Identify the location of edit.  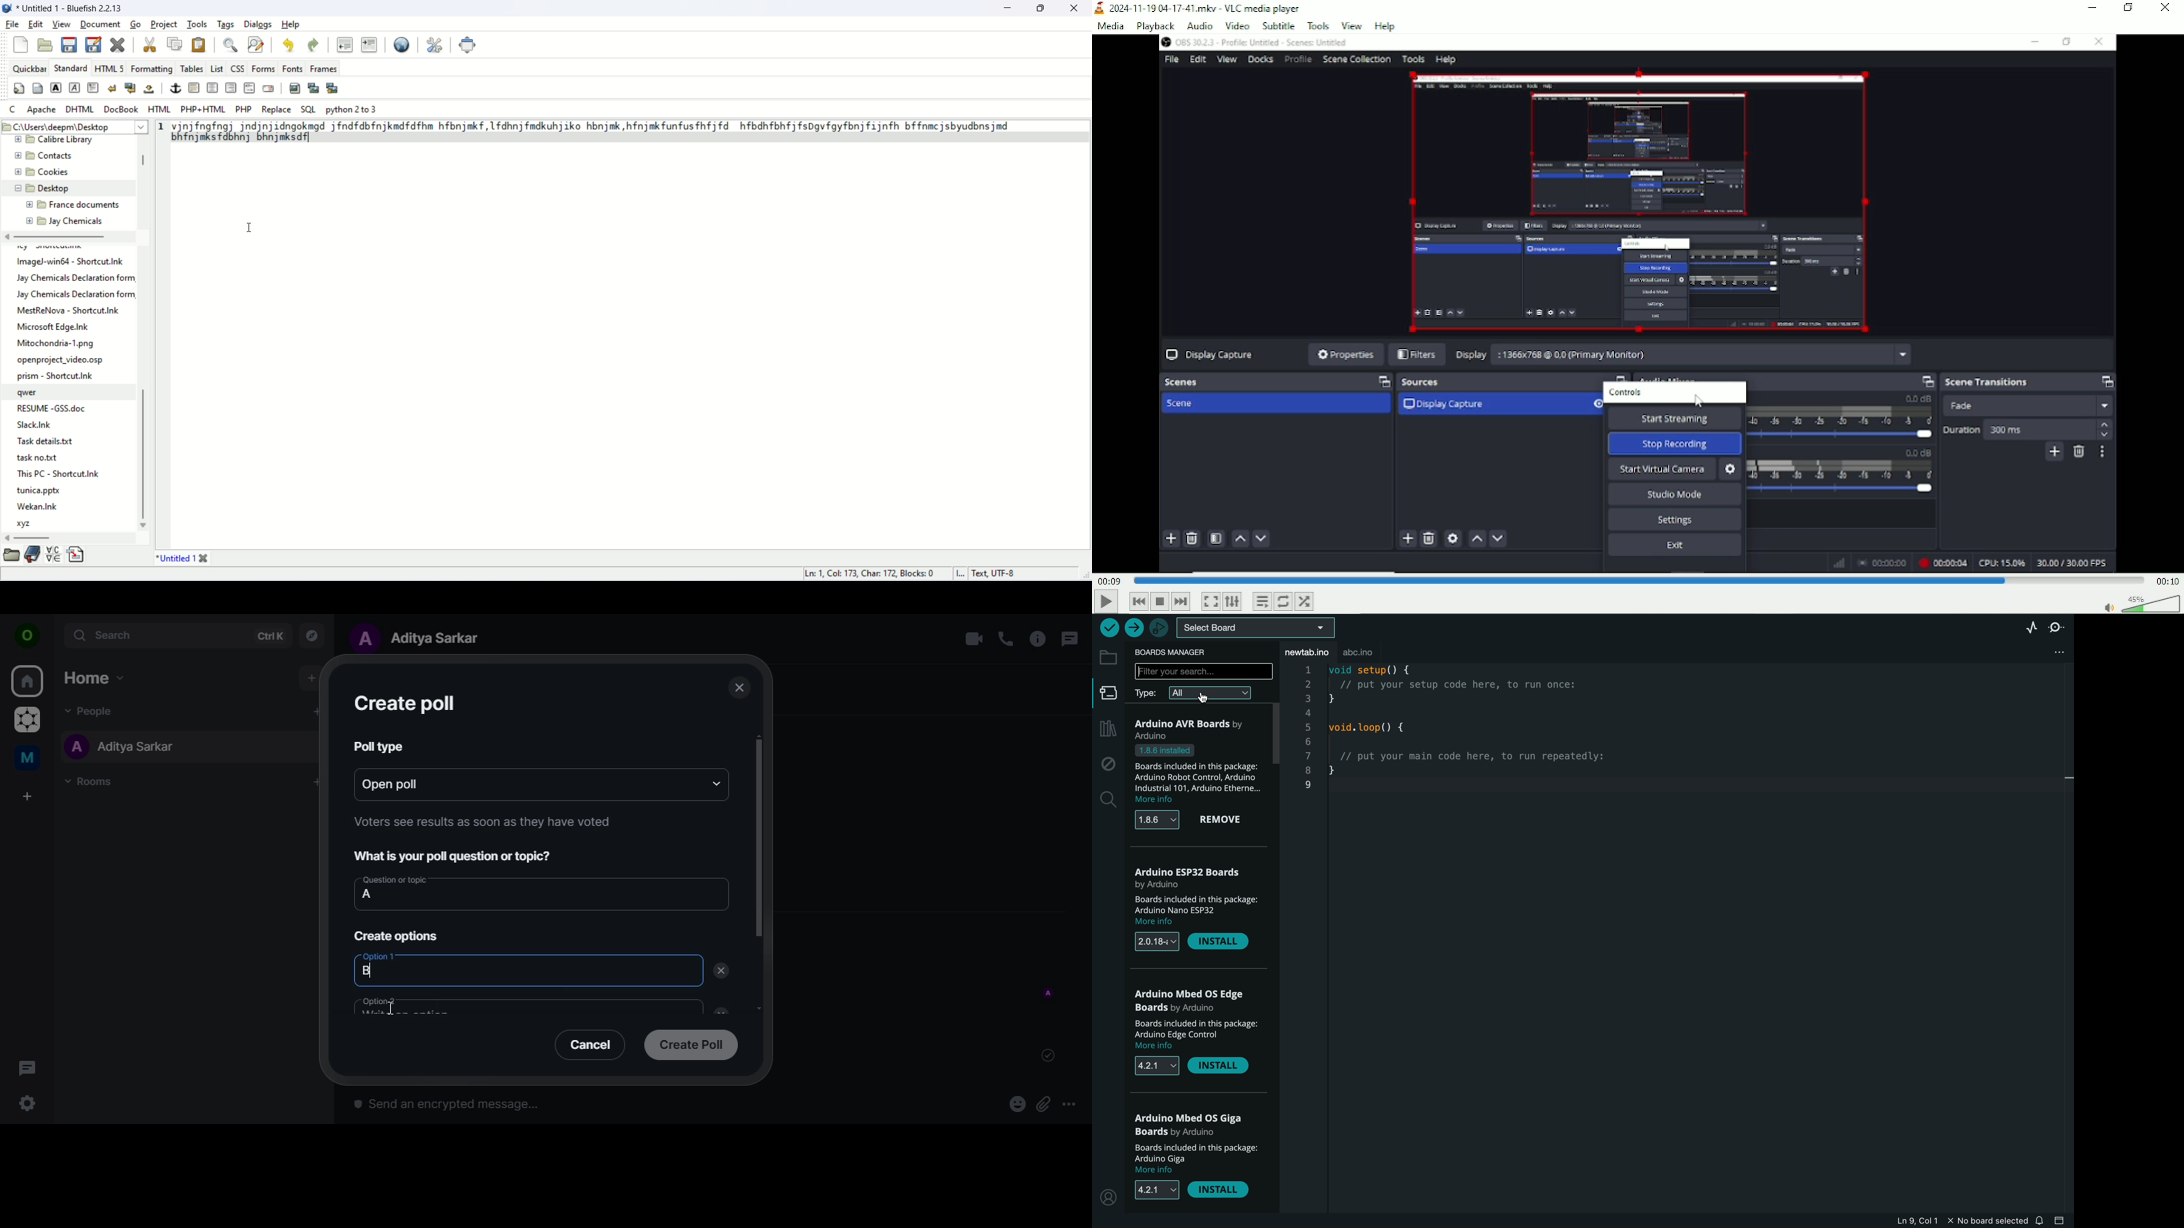
(34, 24).